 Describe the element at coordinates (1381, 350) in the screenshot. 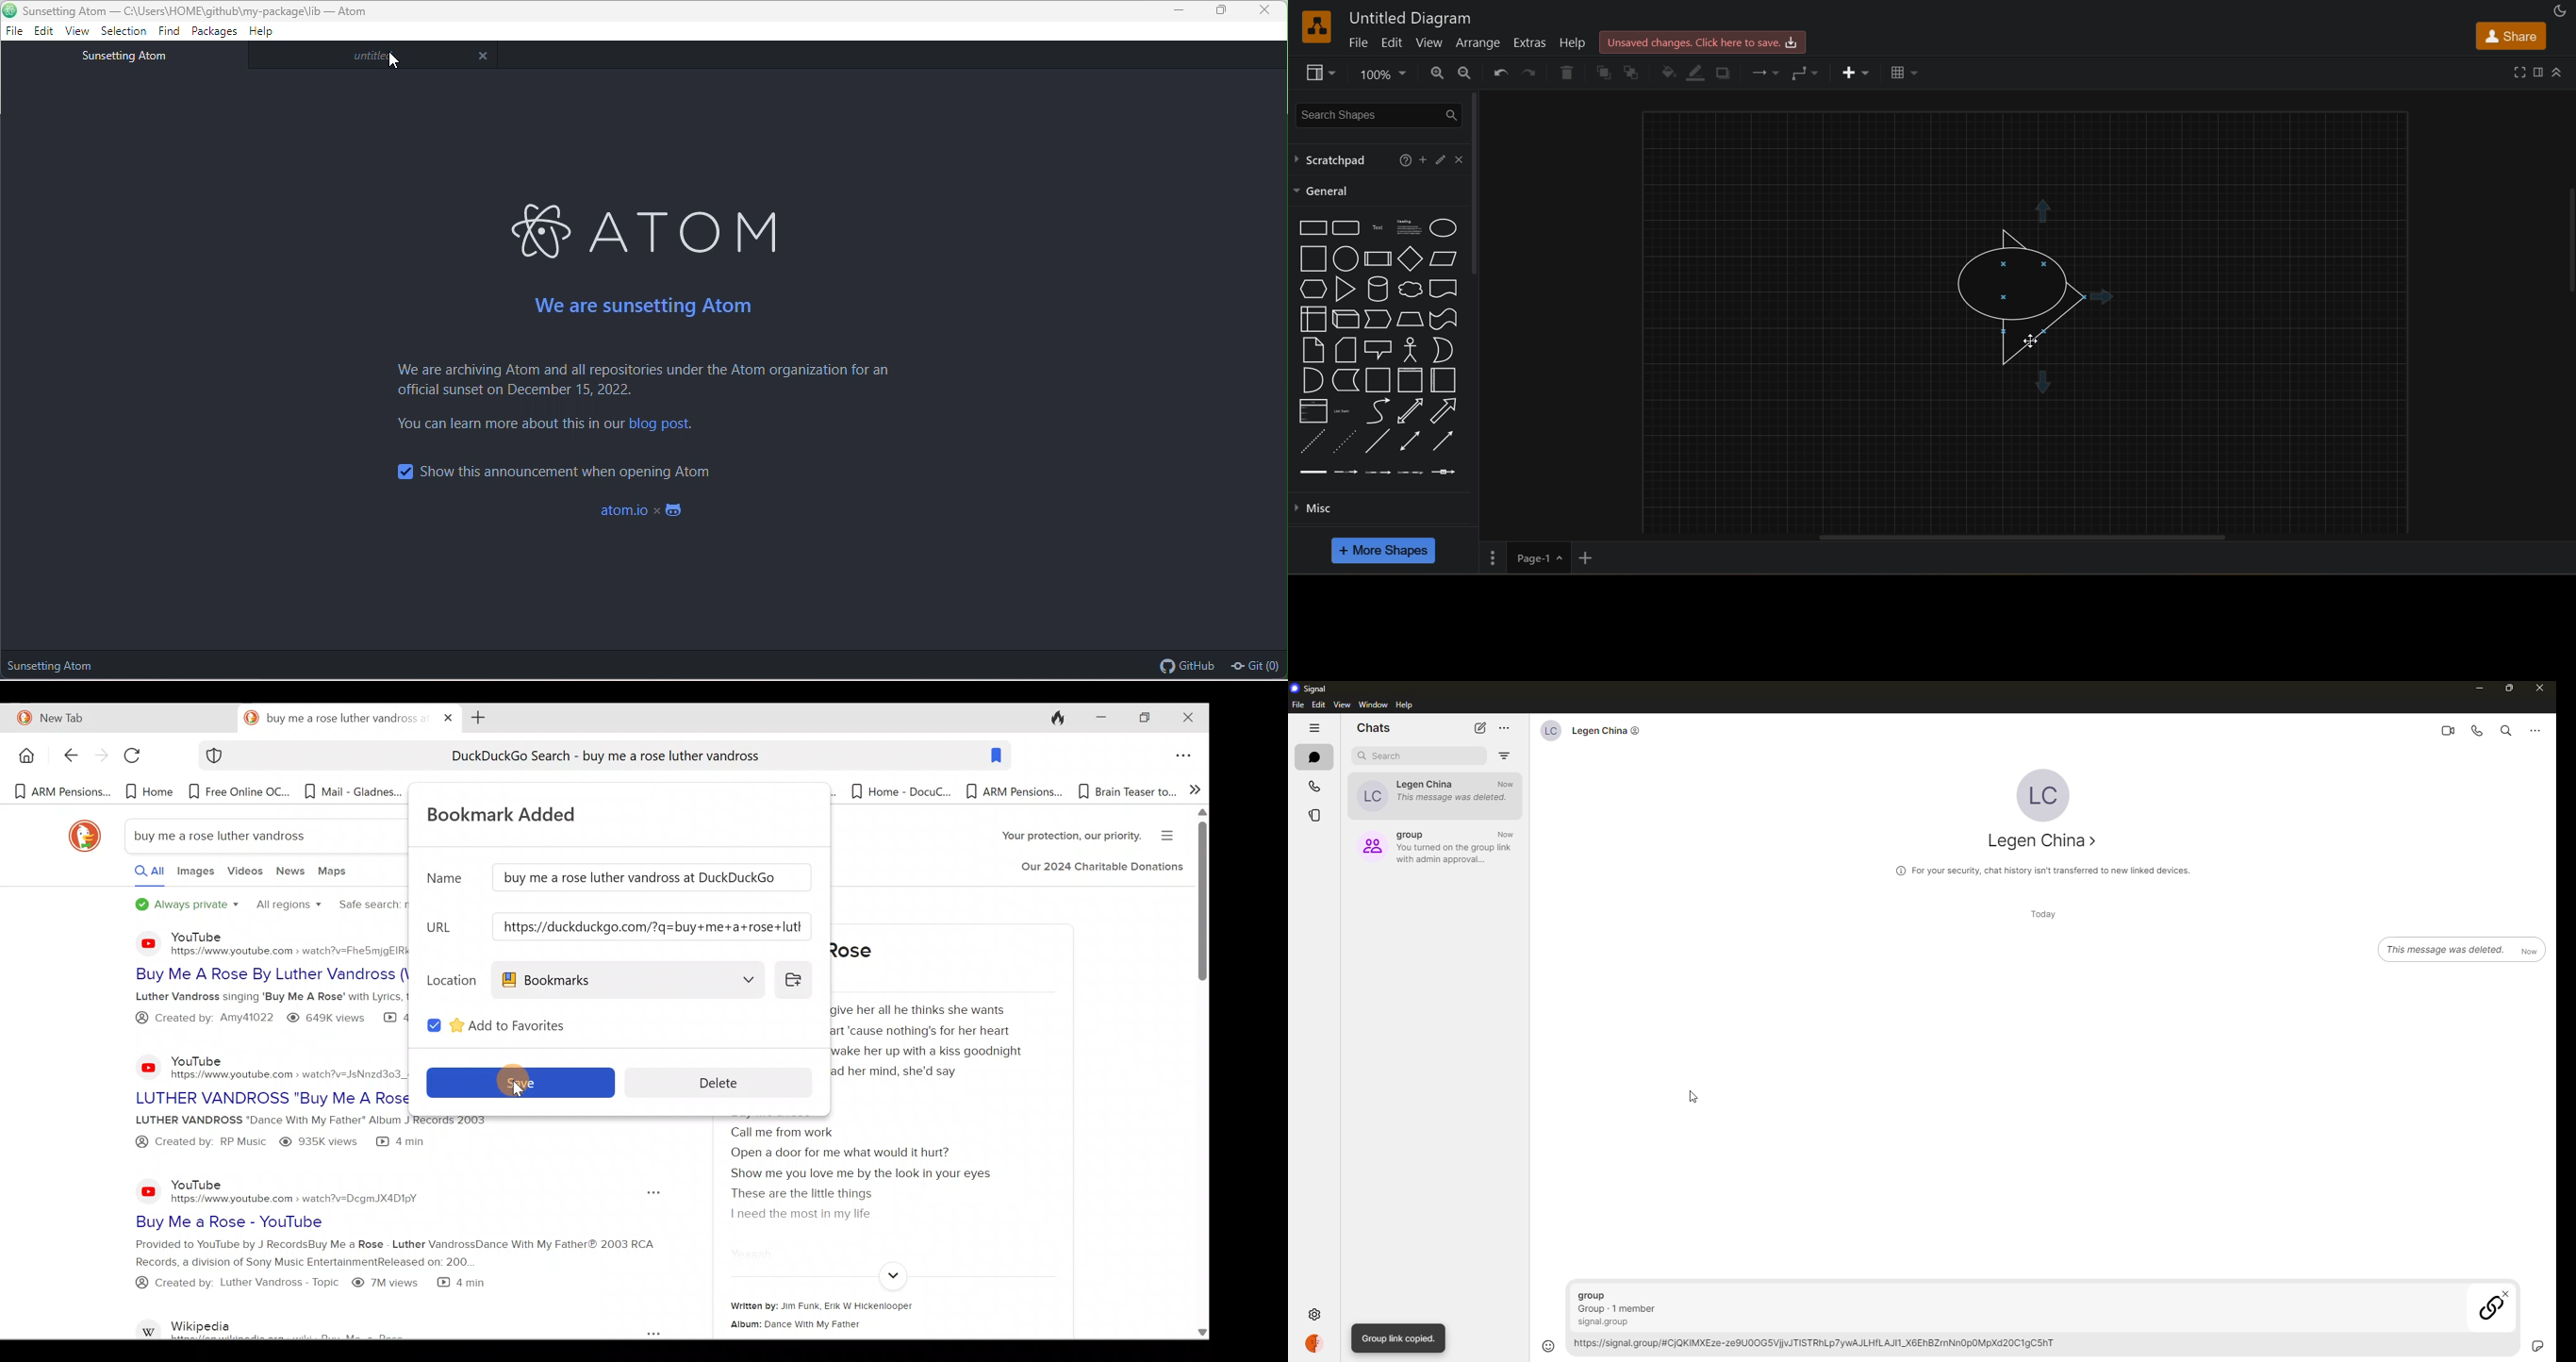

I see `callout` at that location.